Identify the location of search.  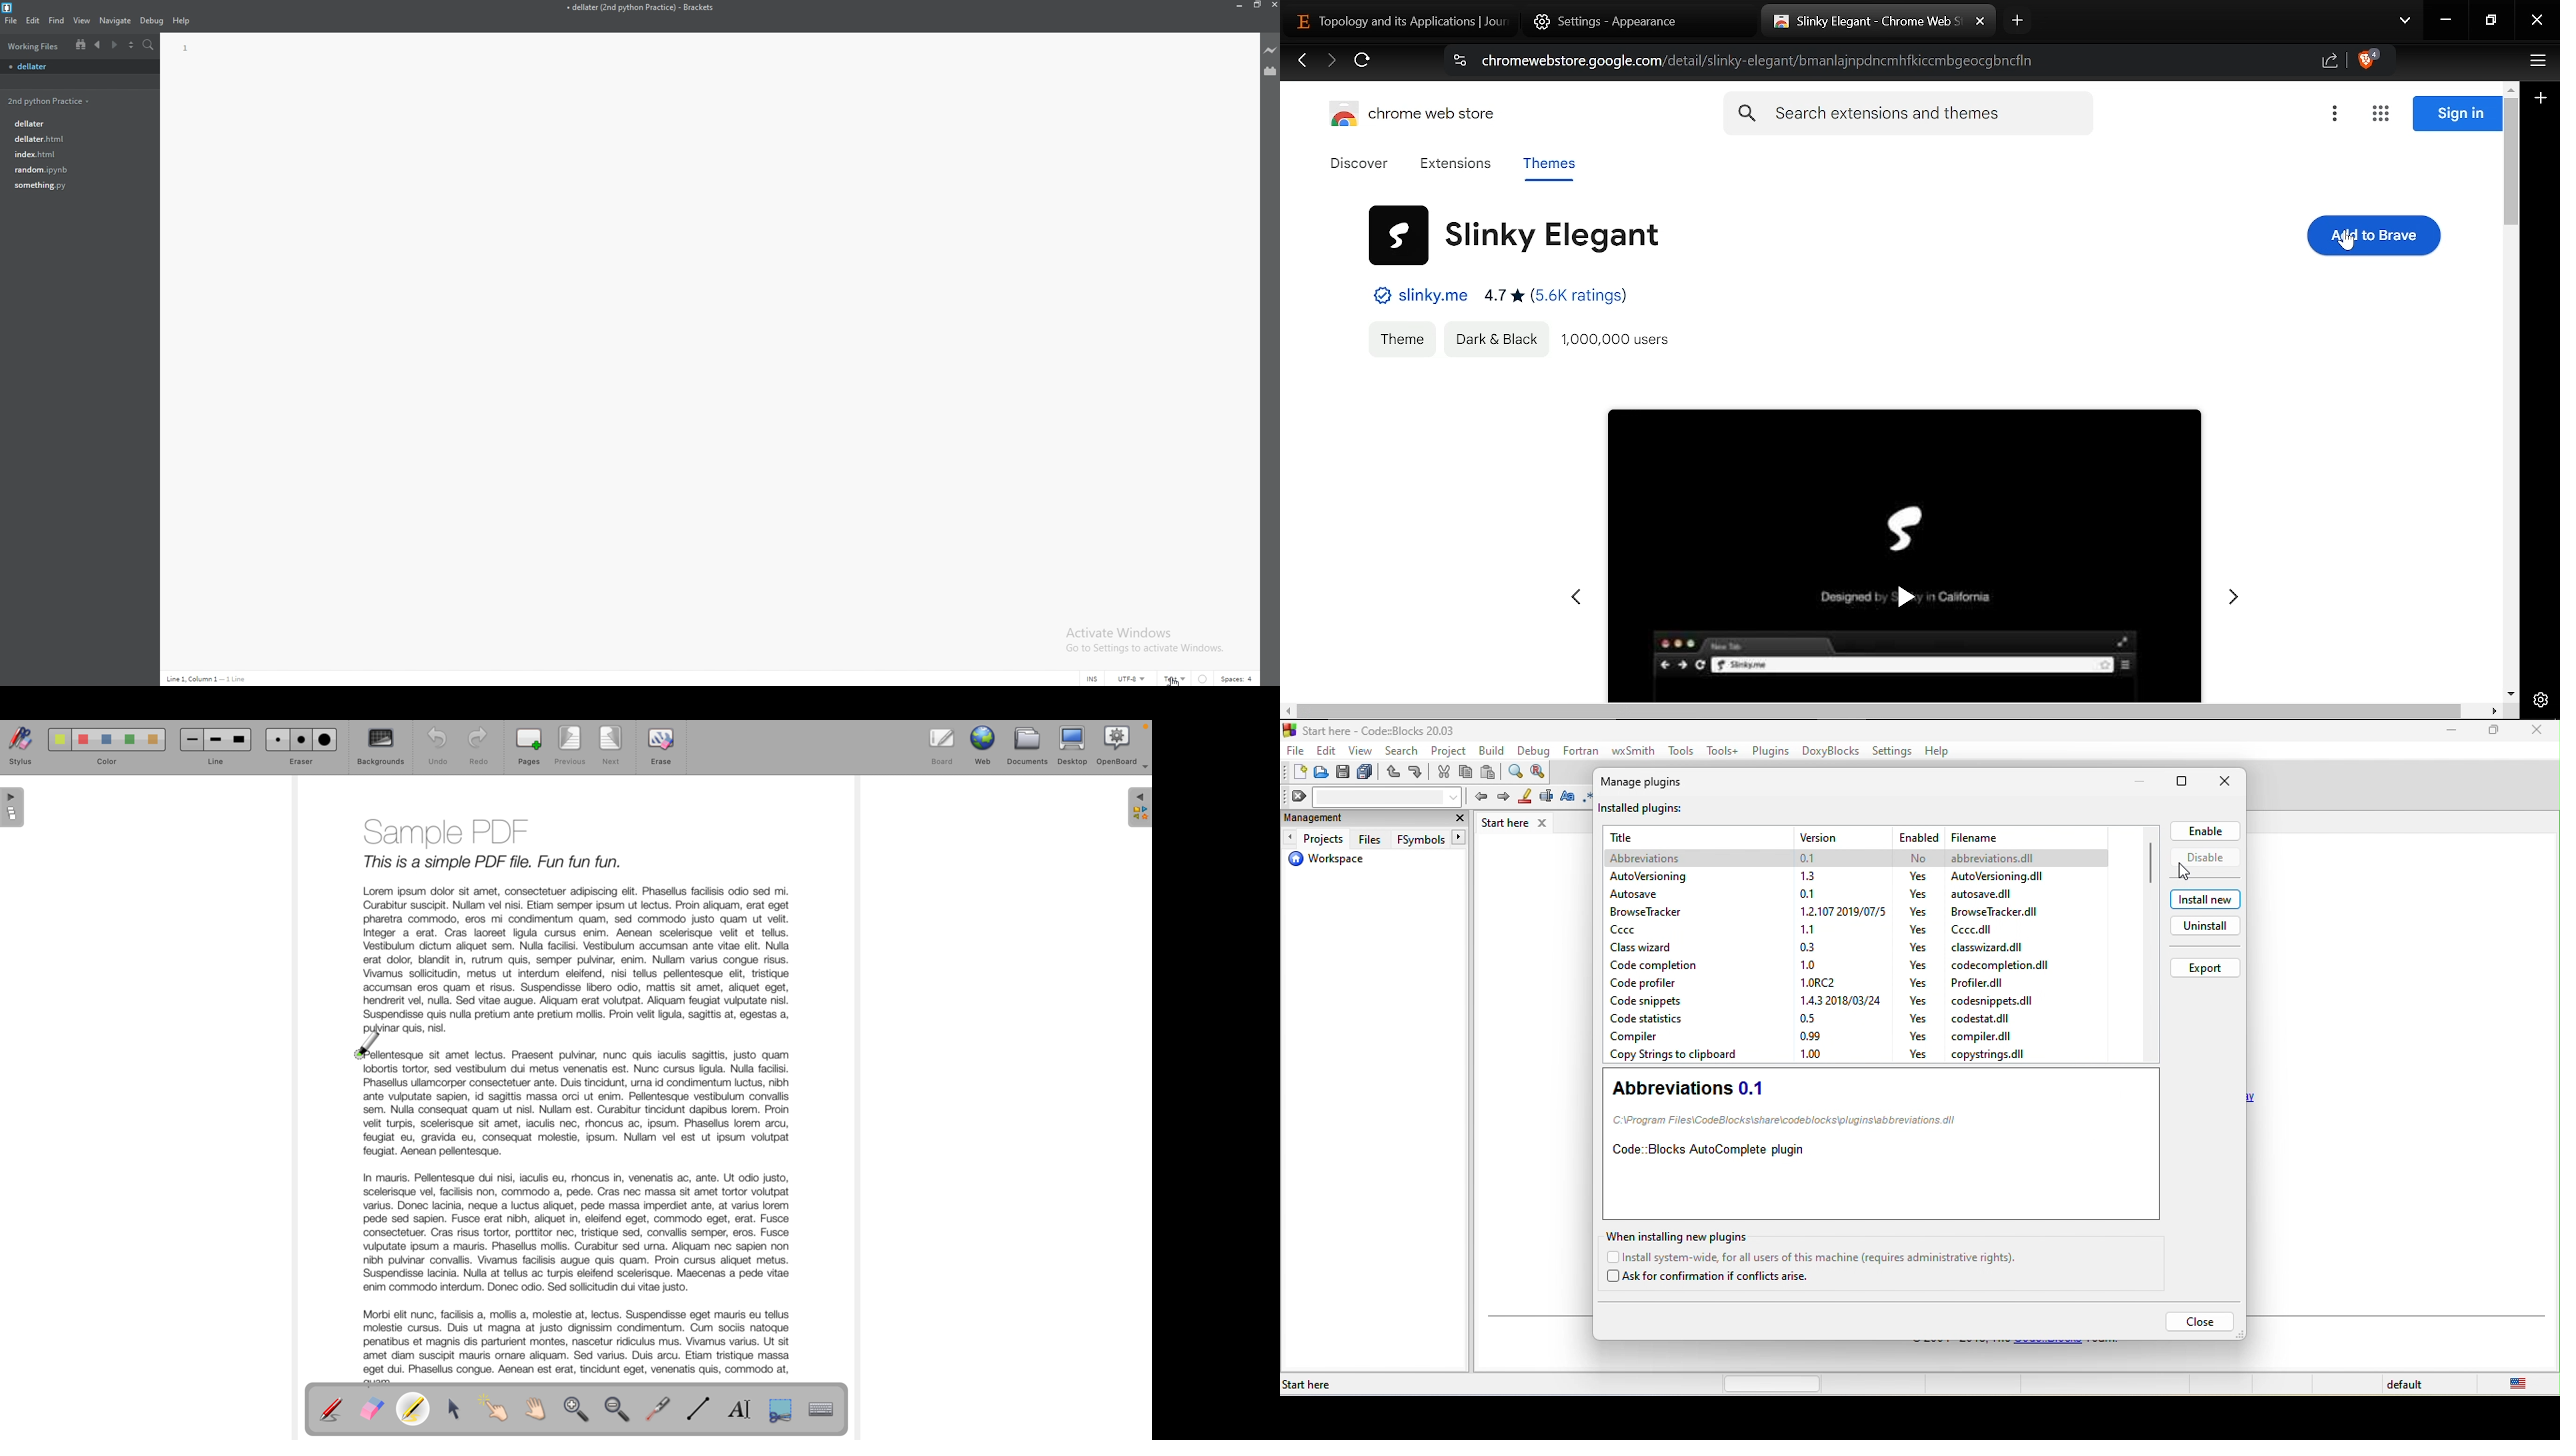
(1399, 750).